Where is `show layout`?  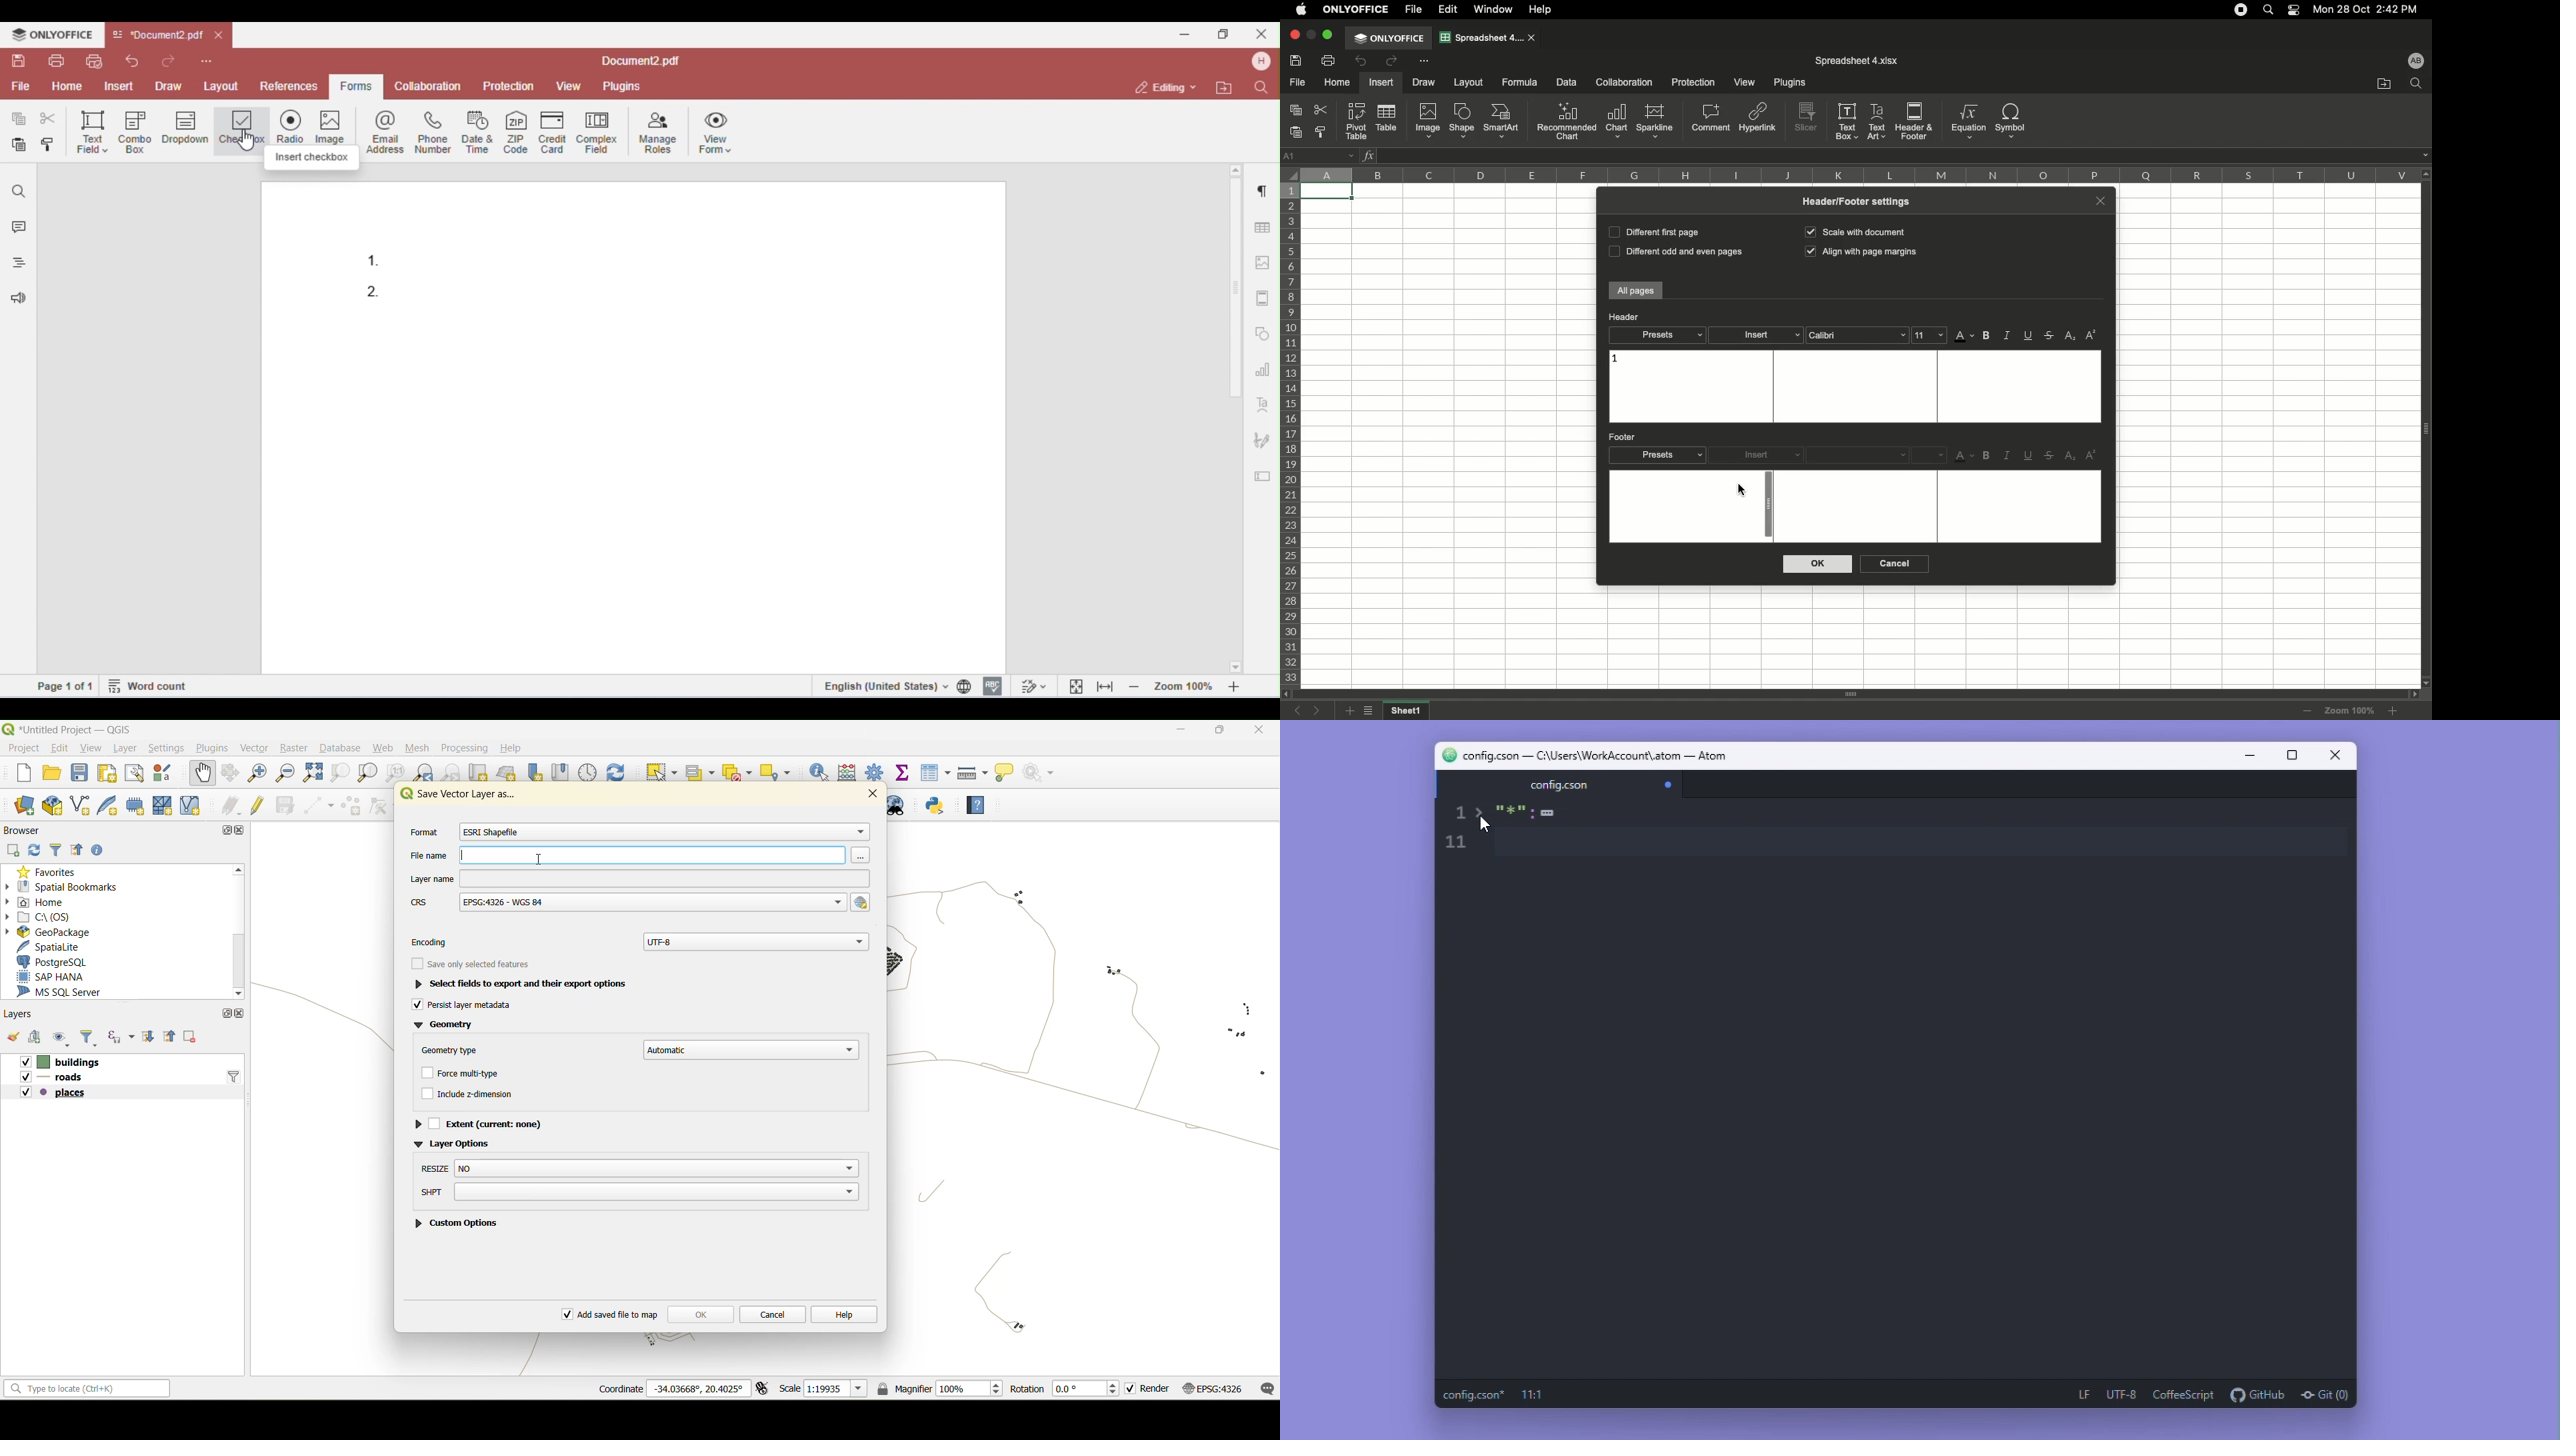
show layout is located at coordinates (137, 774).